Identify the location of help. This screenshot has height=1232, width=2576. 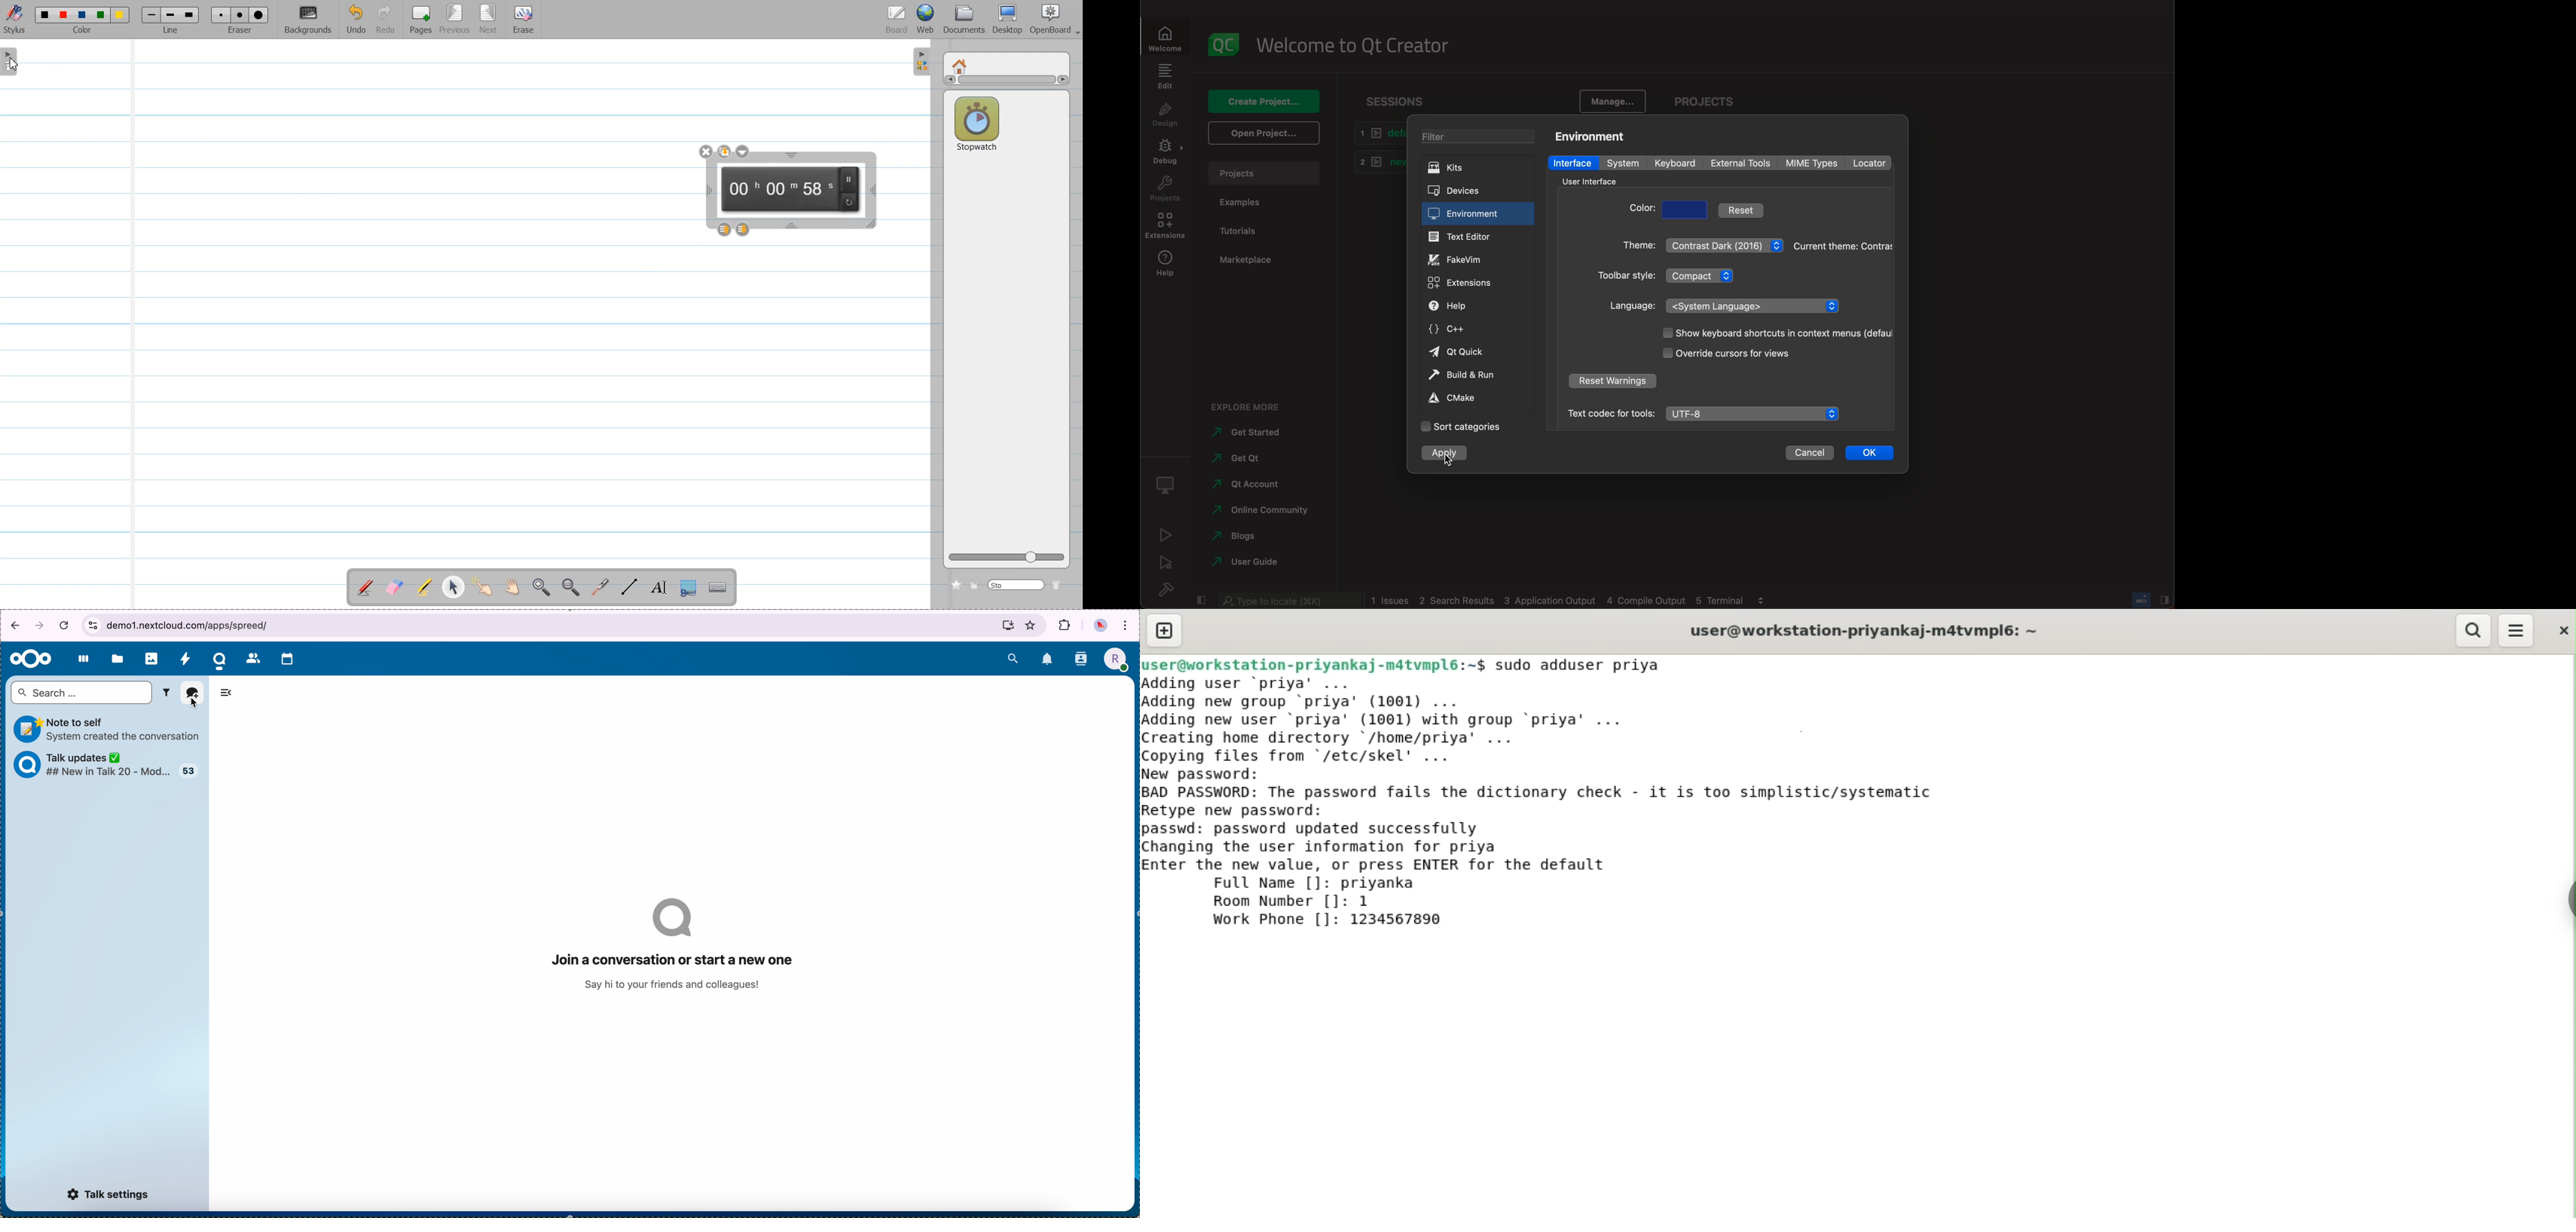
(1167, 267).